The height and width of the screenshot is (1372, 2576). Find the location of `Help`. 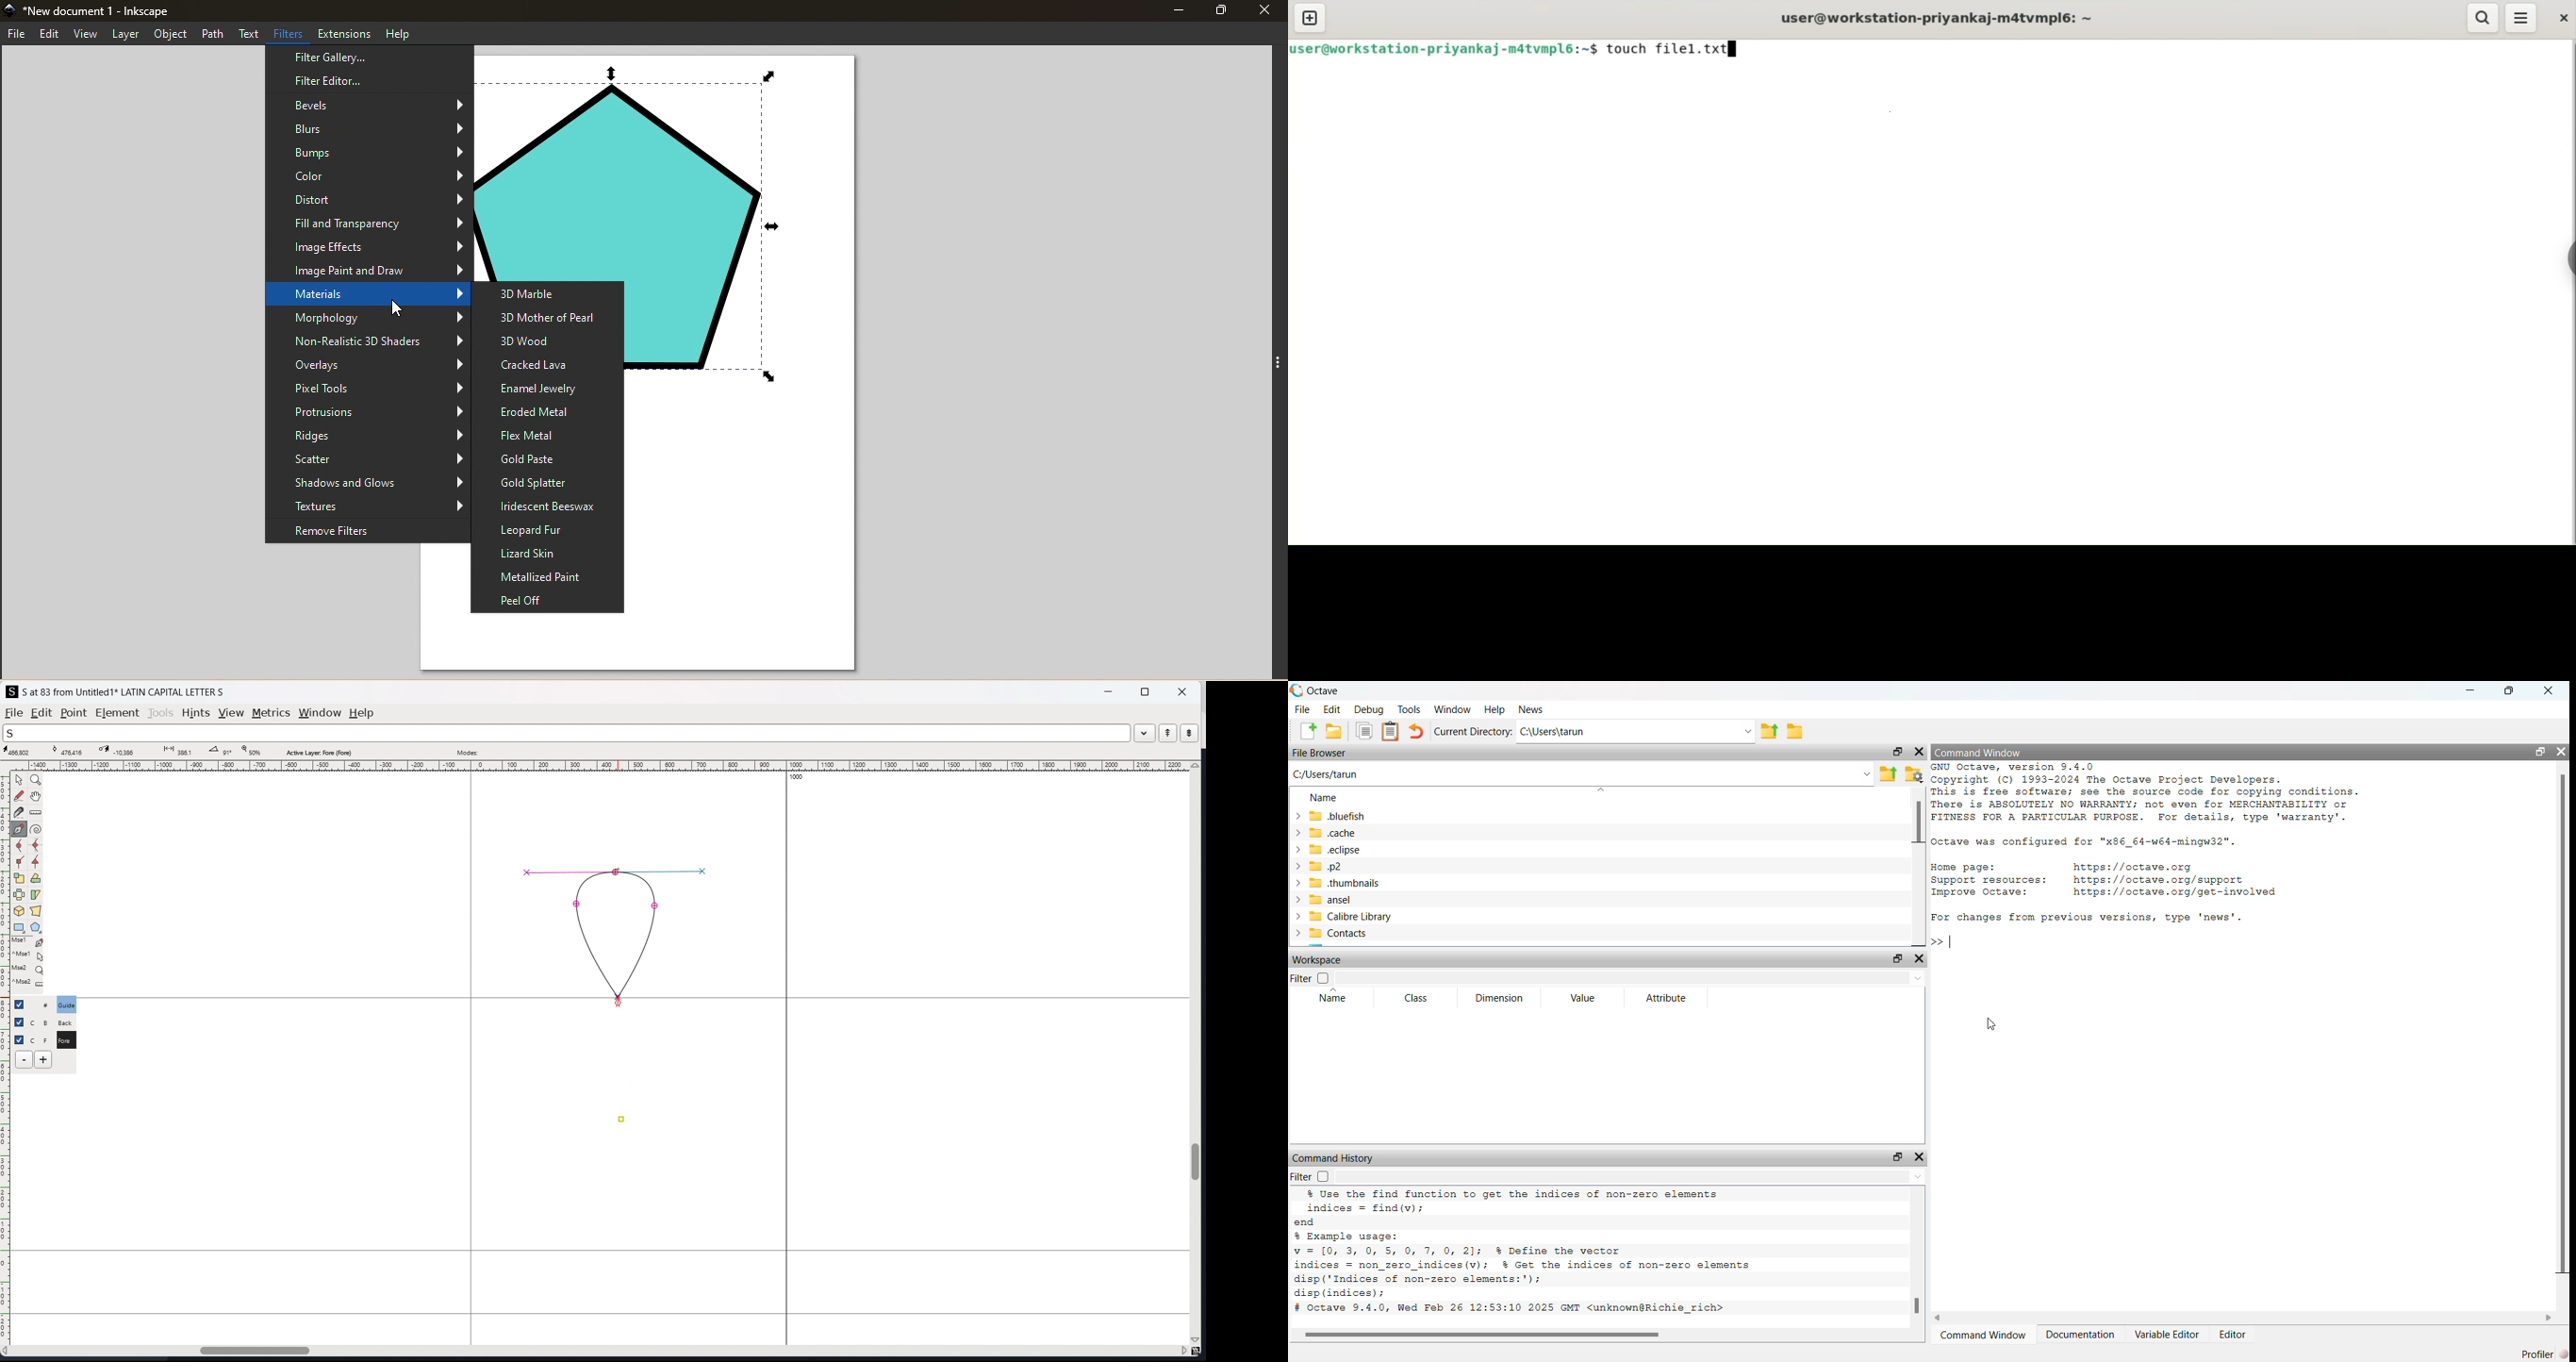

Help is located at coordinates (1494, 710).